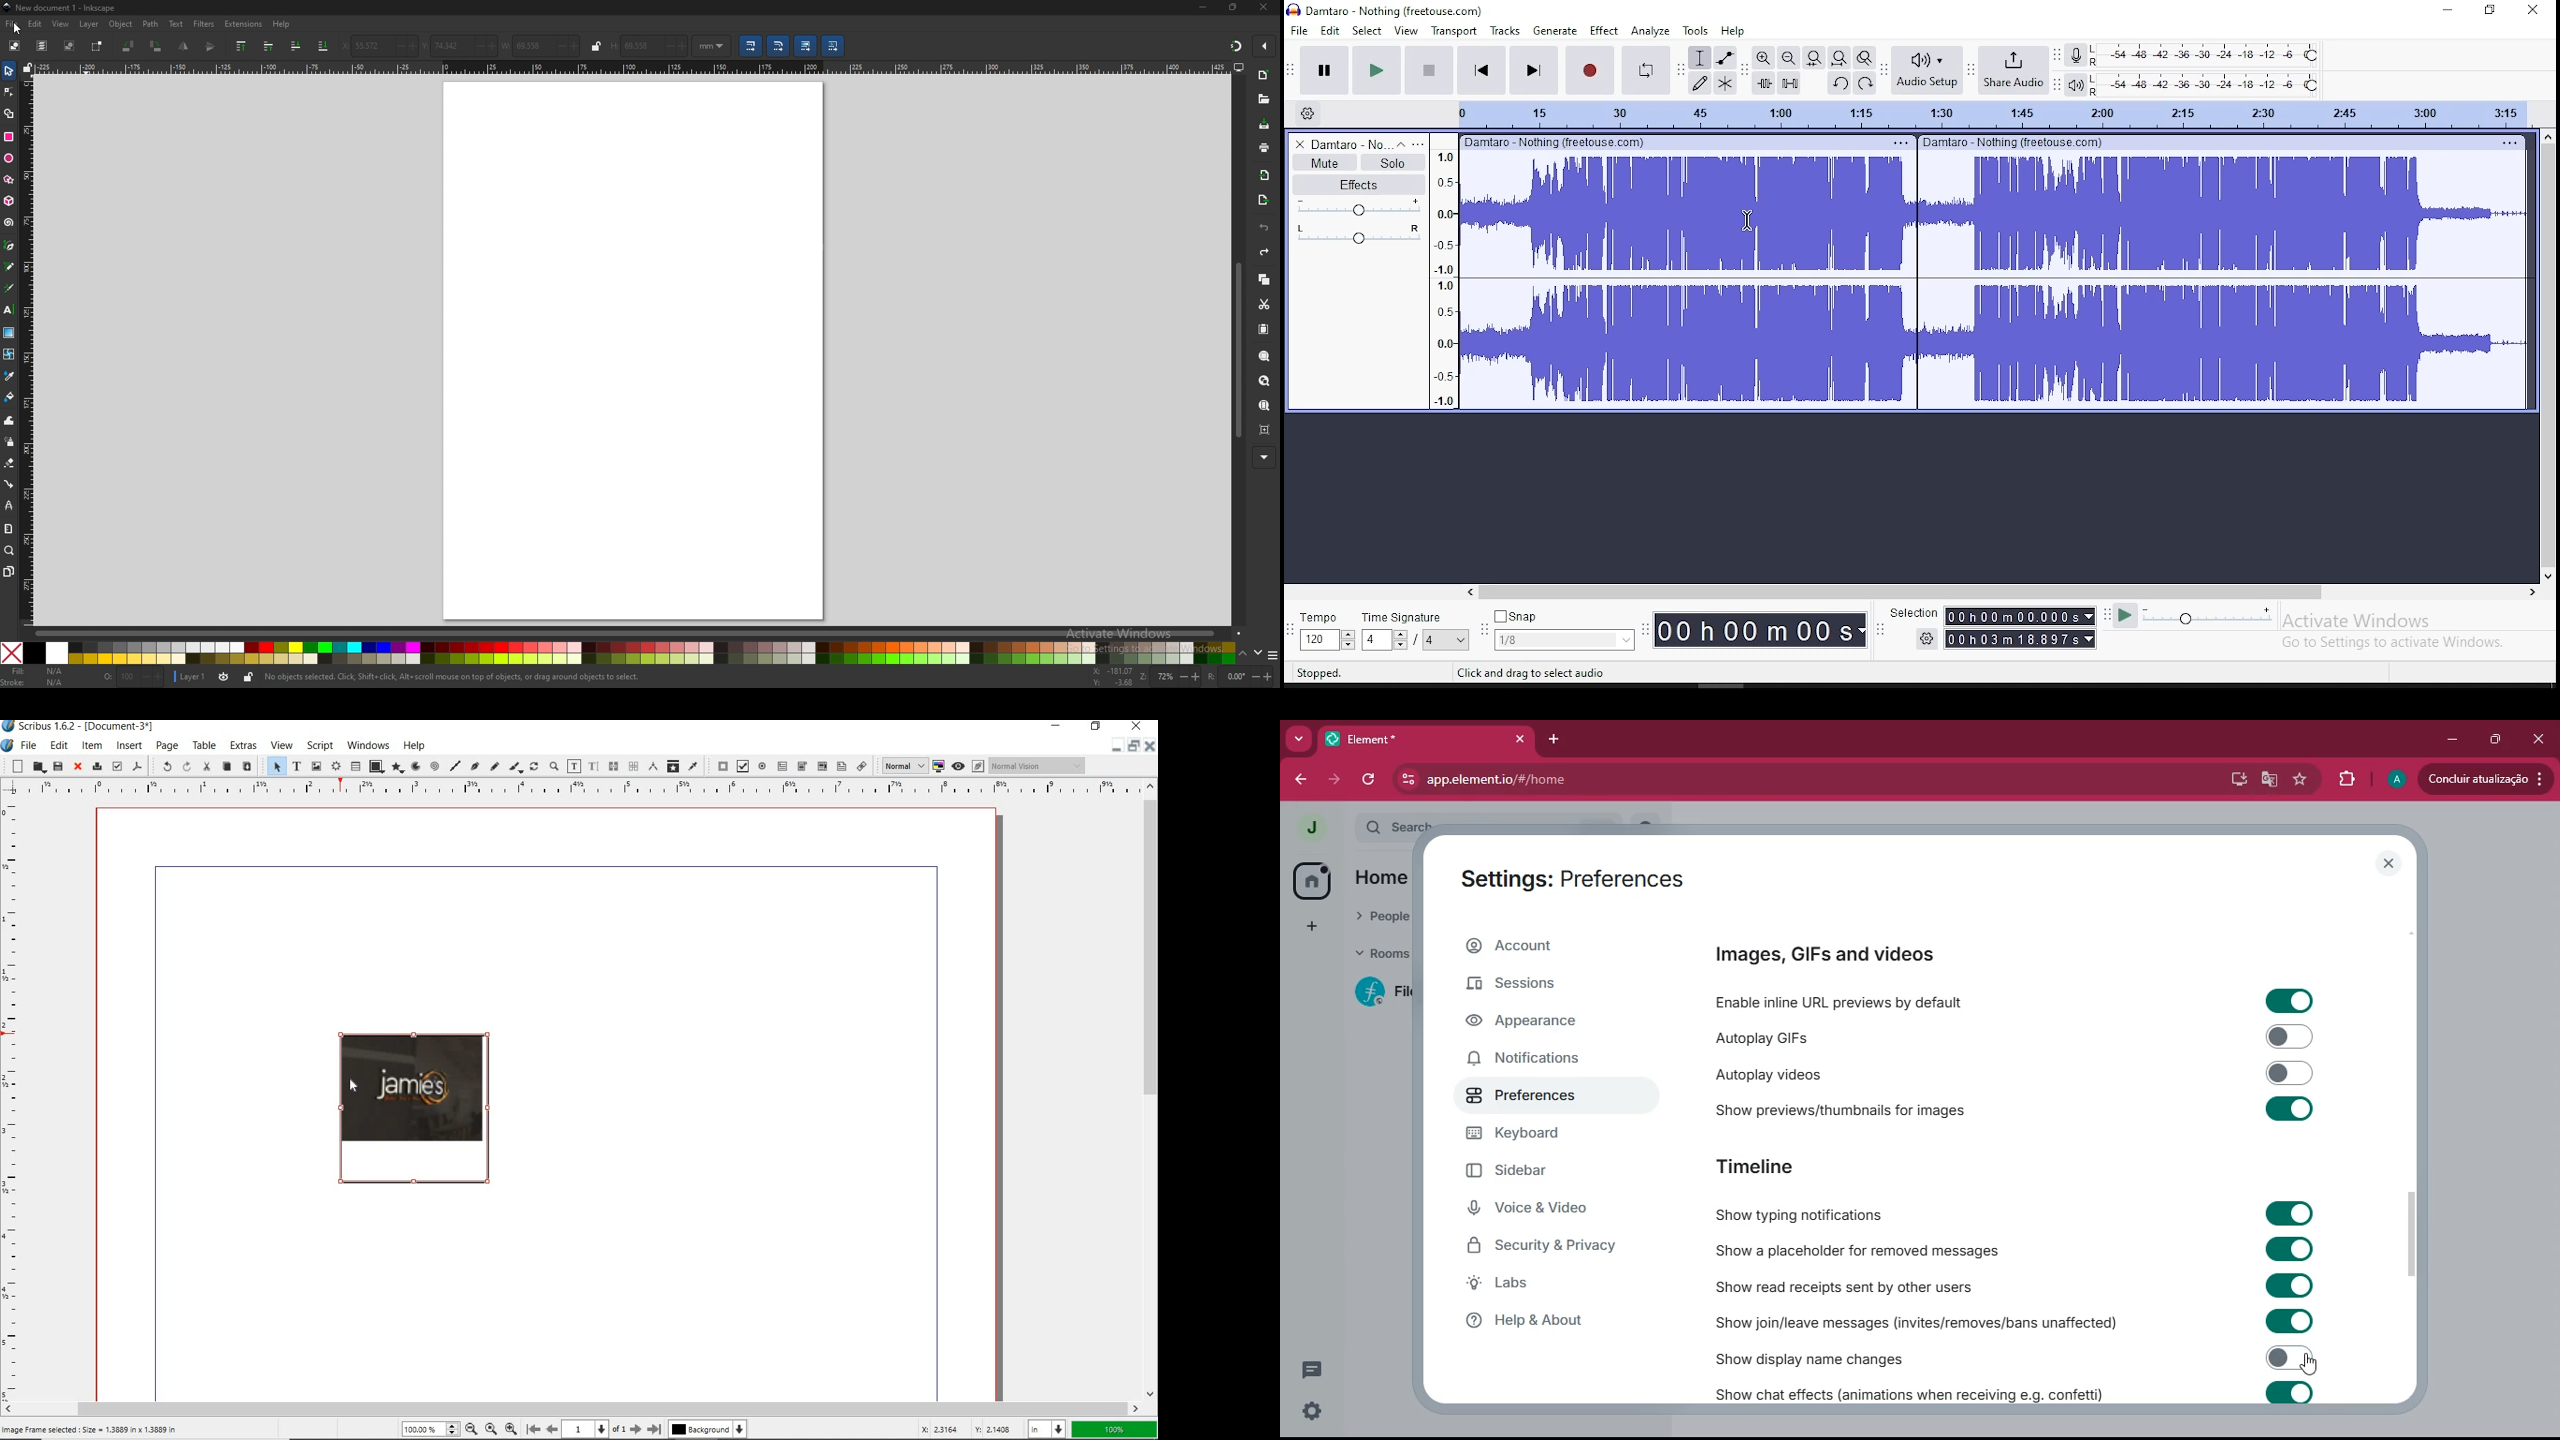  What do you see at coordinates (1826, 1360) in the screenshot?
I see `show display name changes` at bounding box center [1826, 1360].